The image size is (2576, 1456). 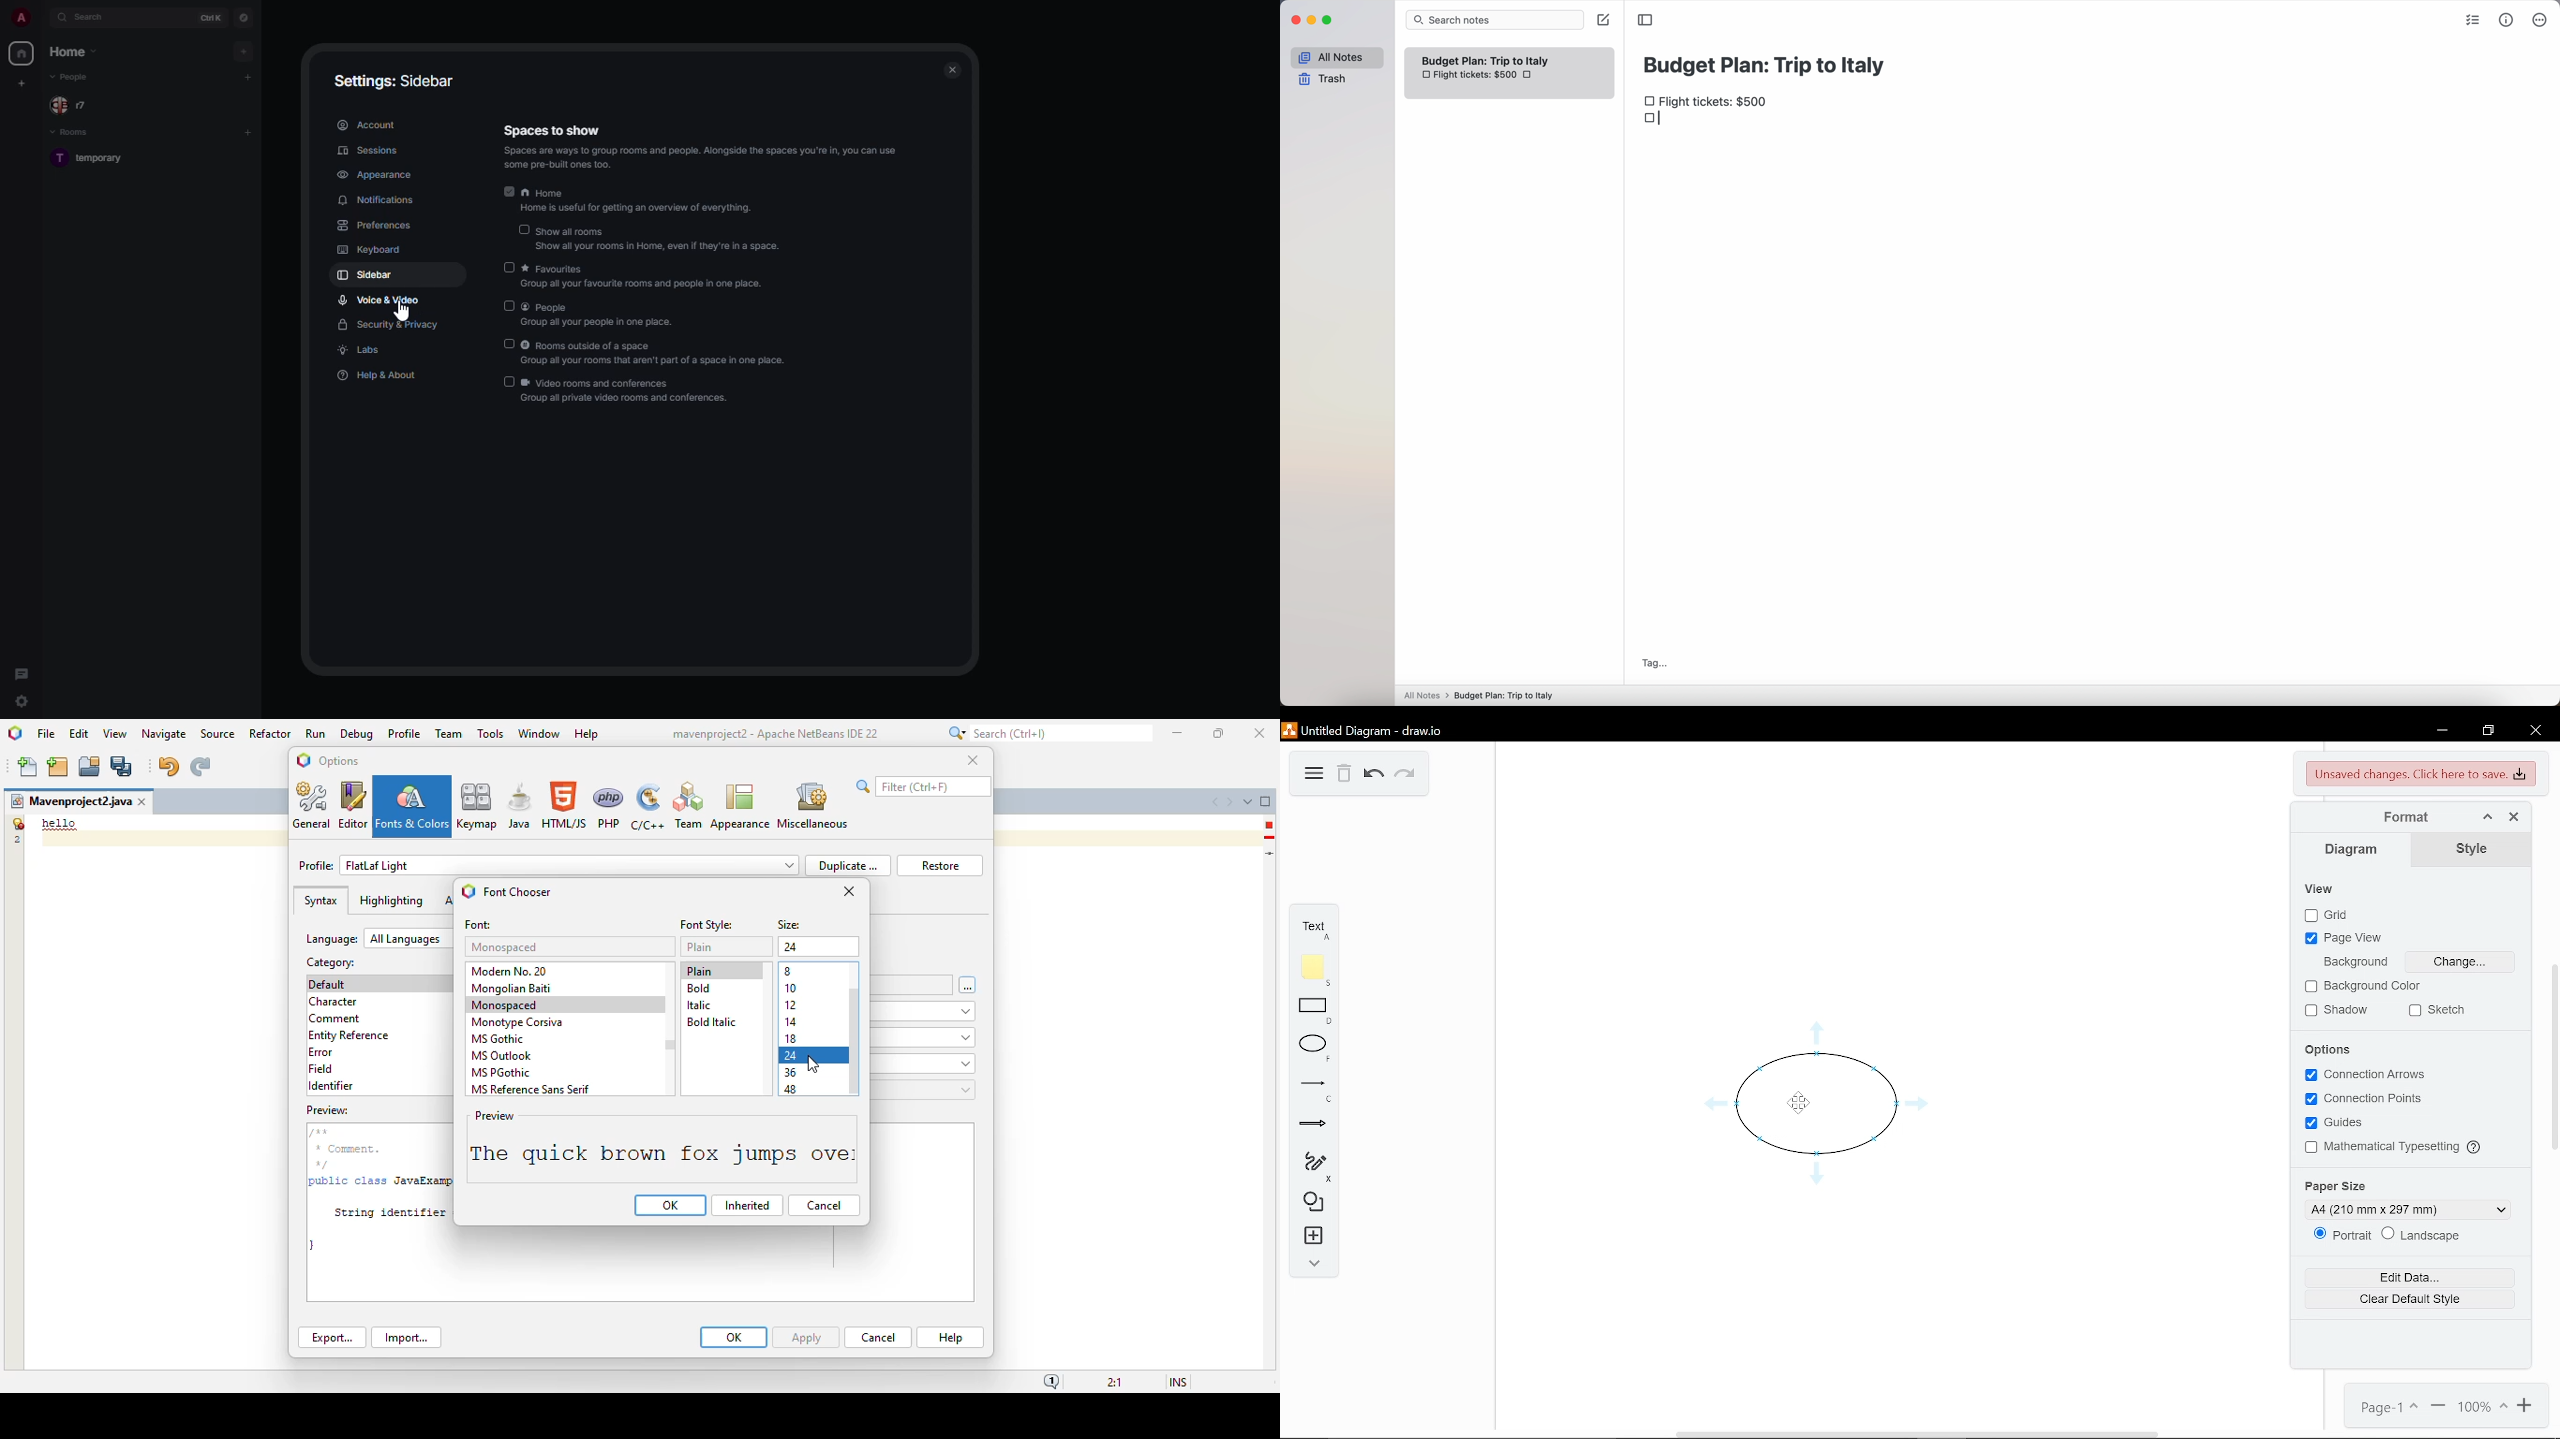 I want to click on Page view, so click(x=2349, y=938).